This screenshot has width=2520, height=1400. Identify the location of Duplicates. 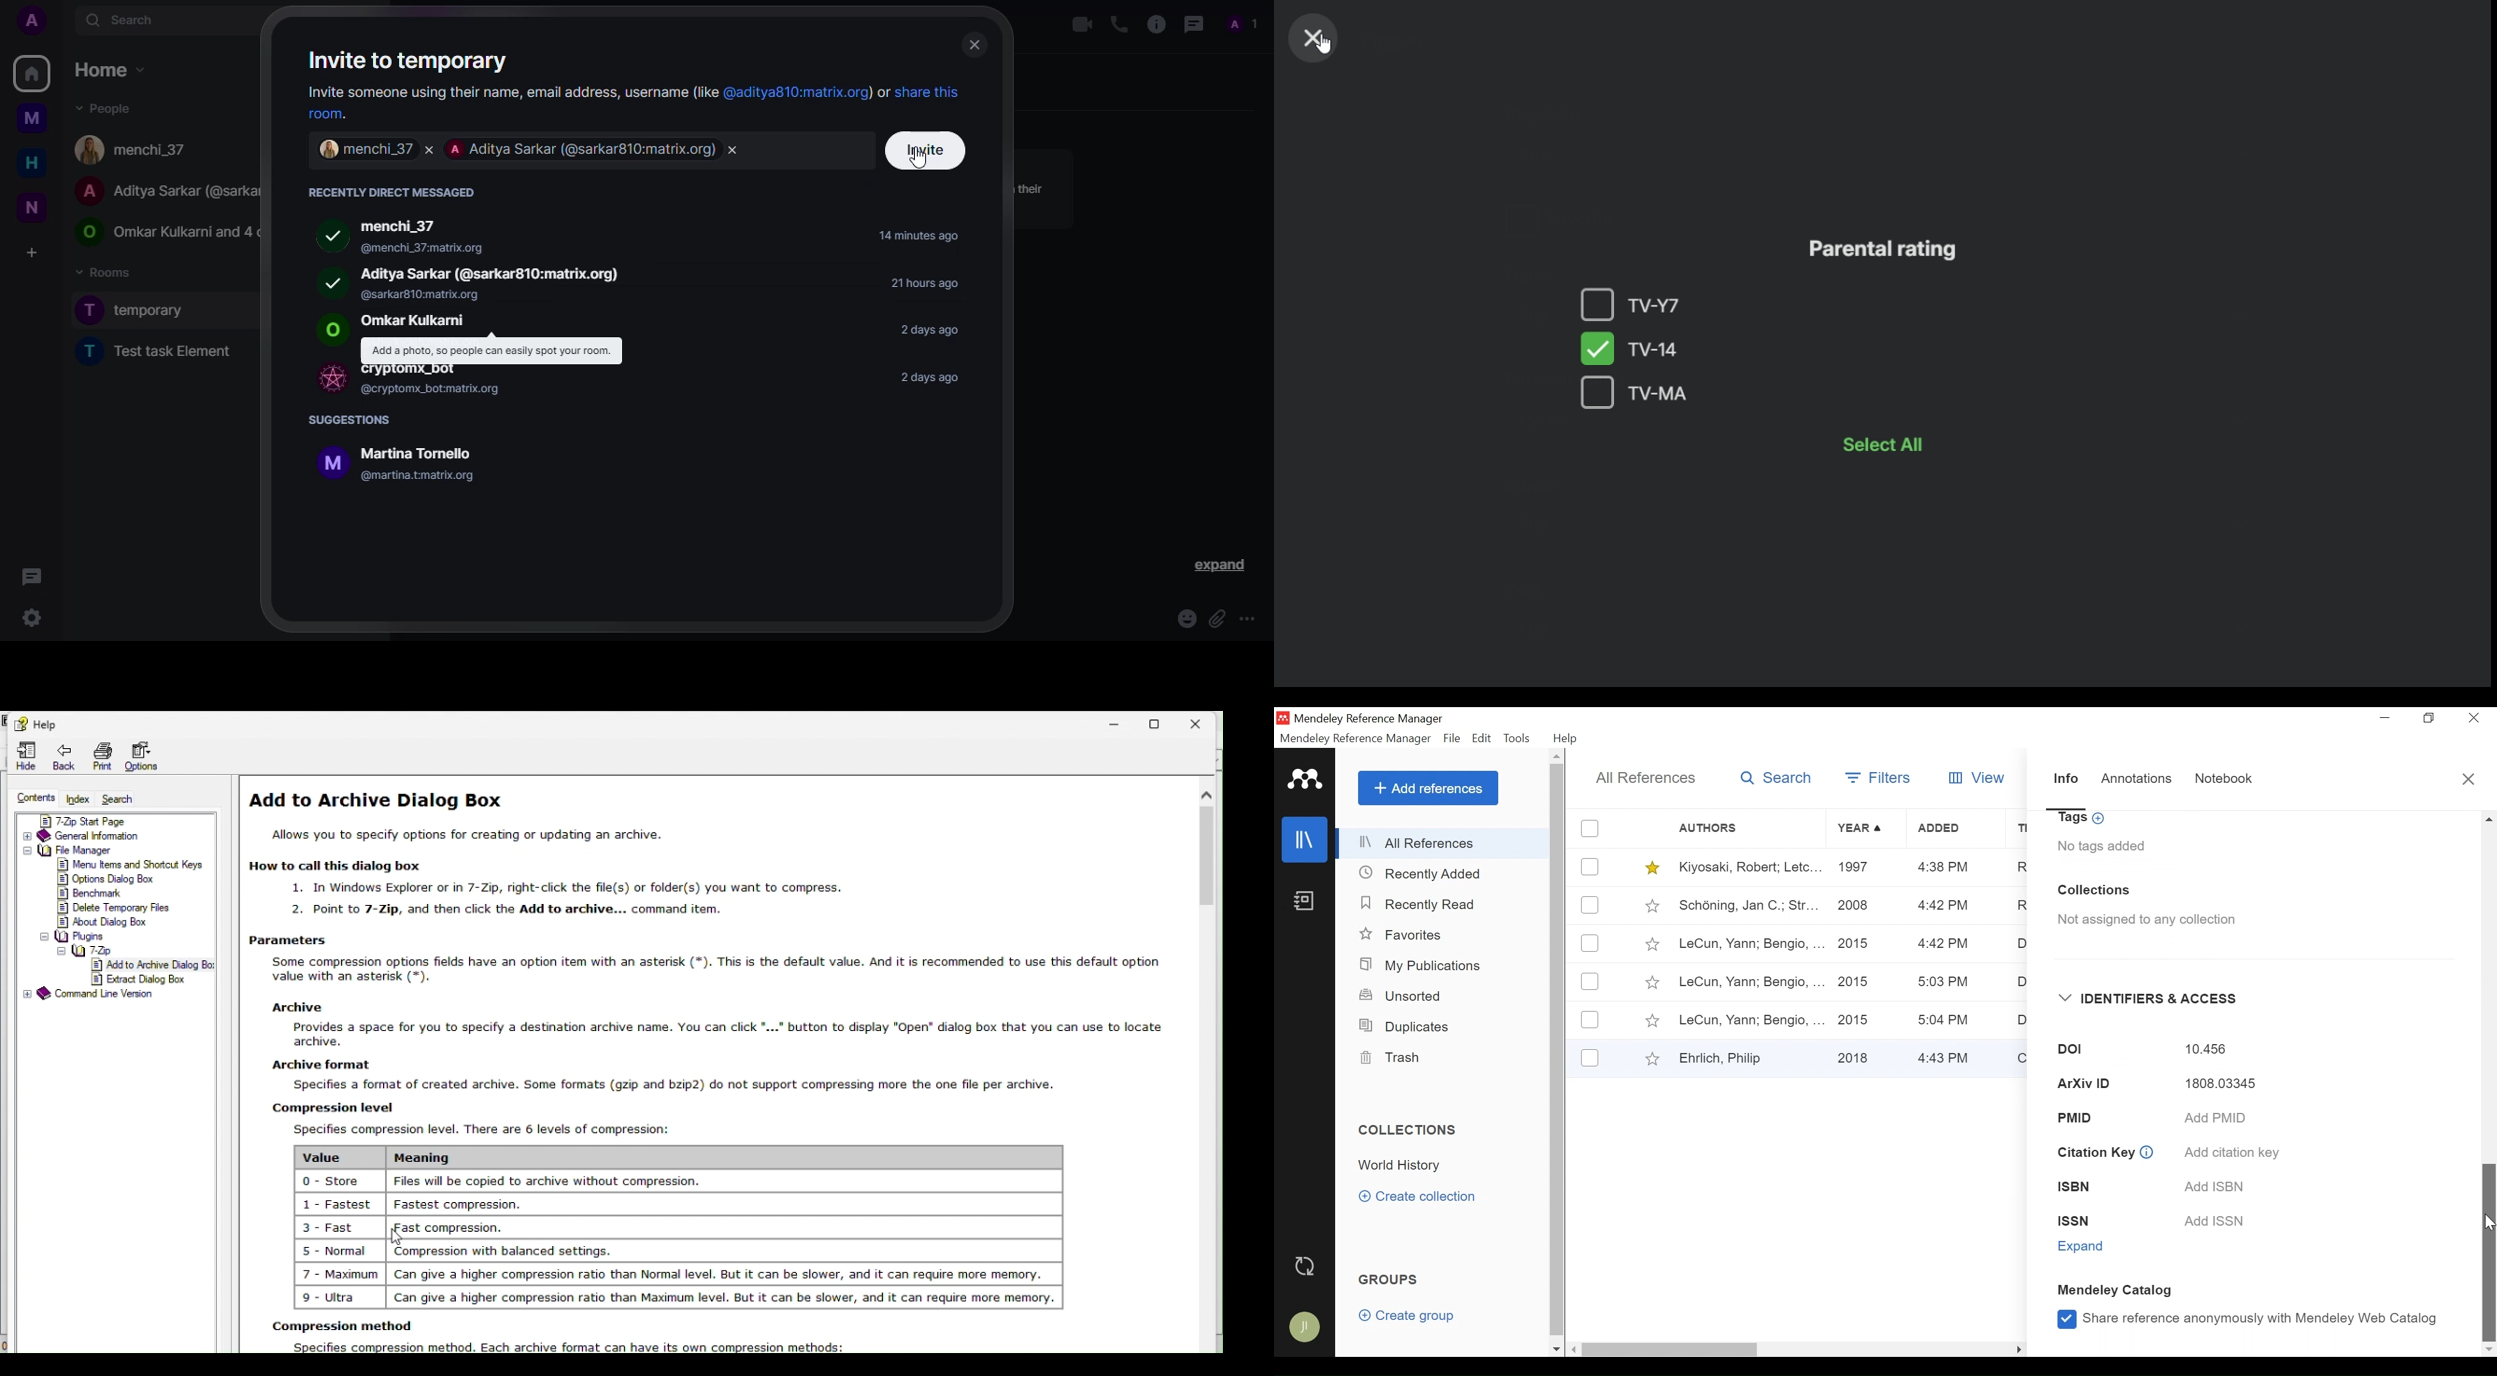
(1401, 1027).